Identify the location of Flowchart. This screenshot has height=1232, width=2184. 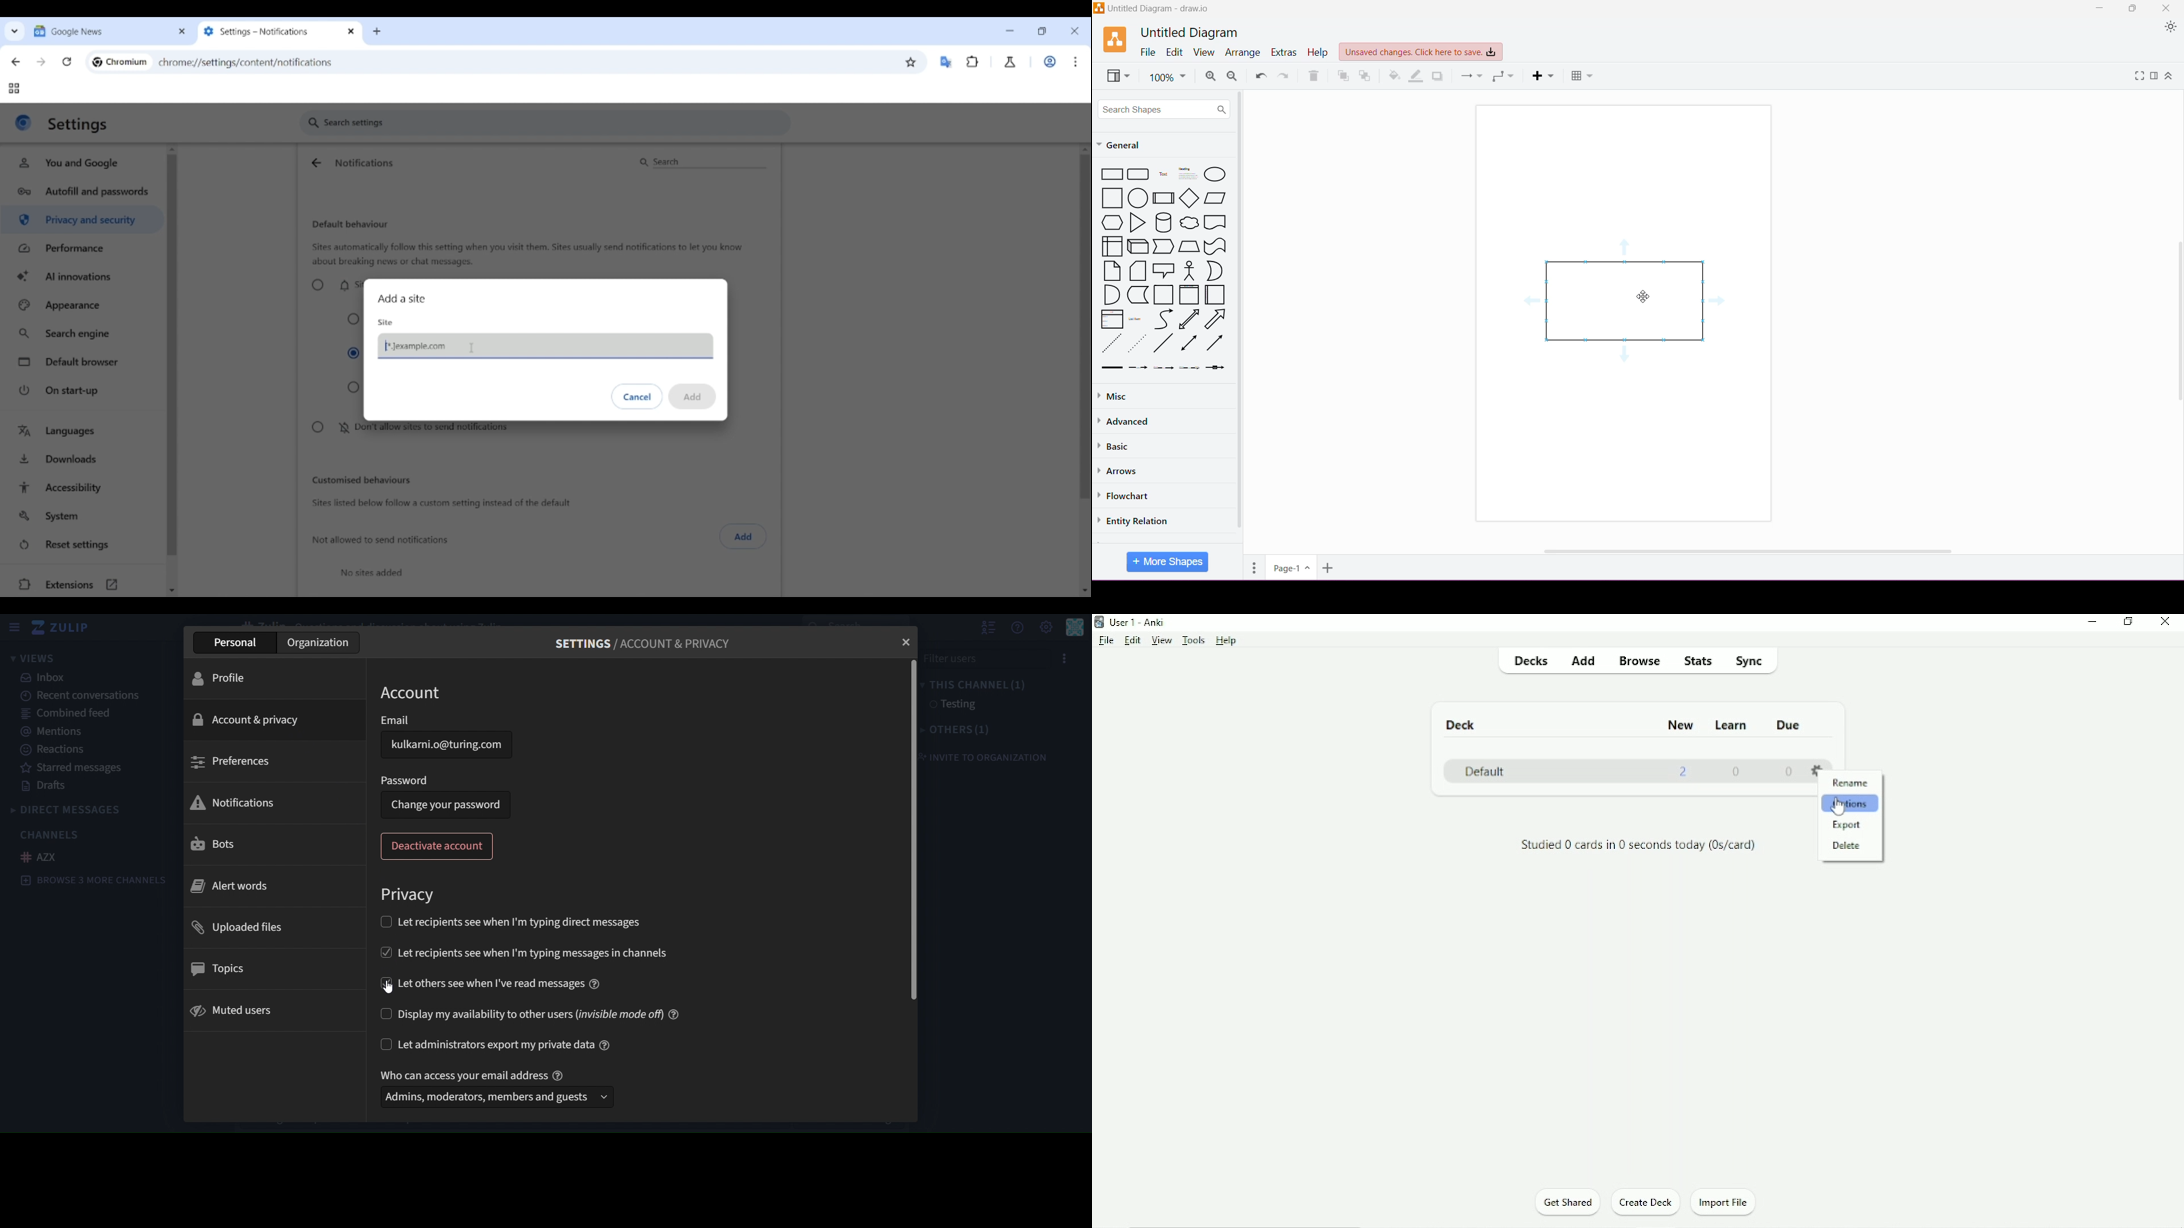
(1128, 496).